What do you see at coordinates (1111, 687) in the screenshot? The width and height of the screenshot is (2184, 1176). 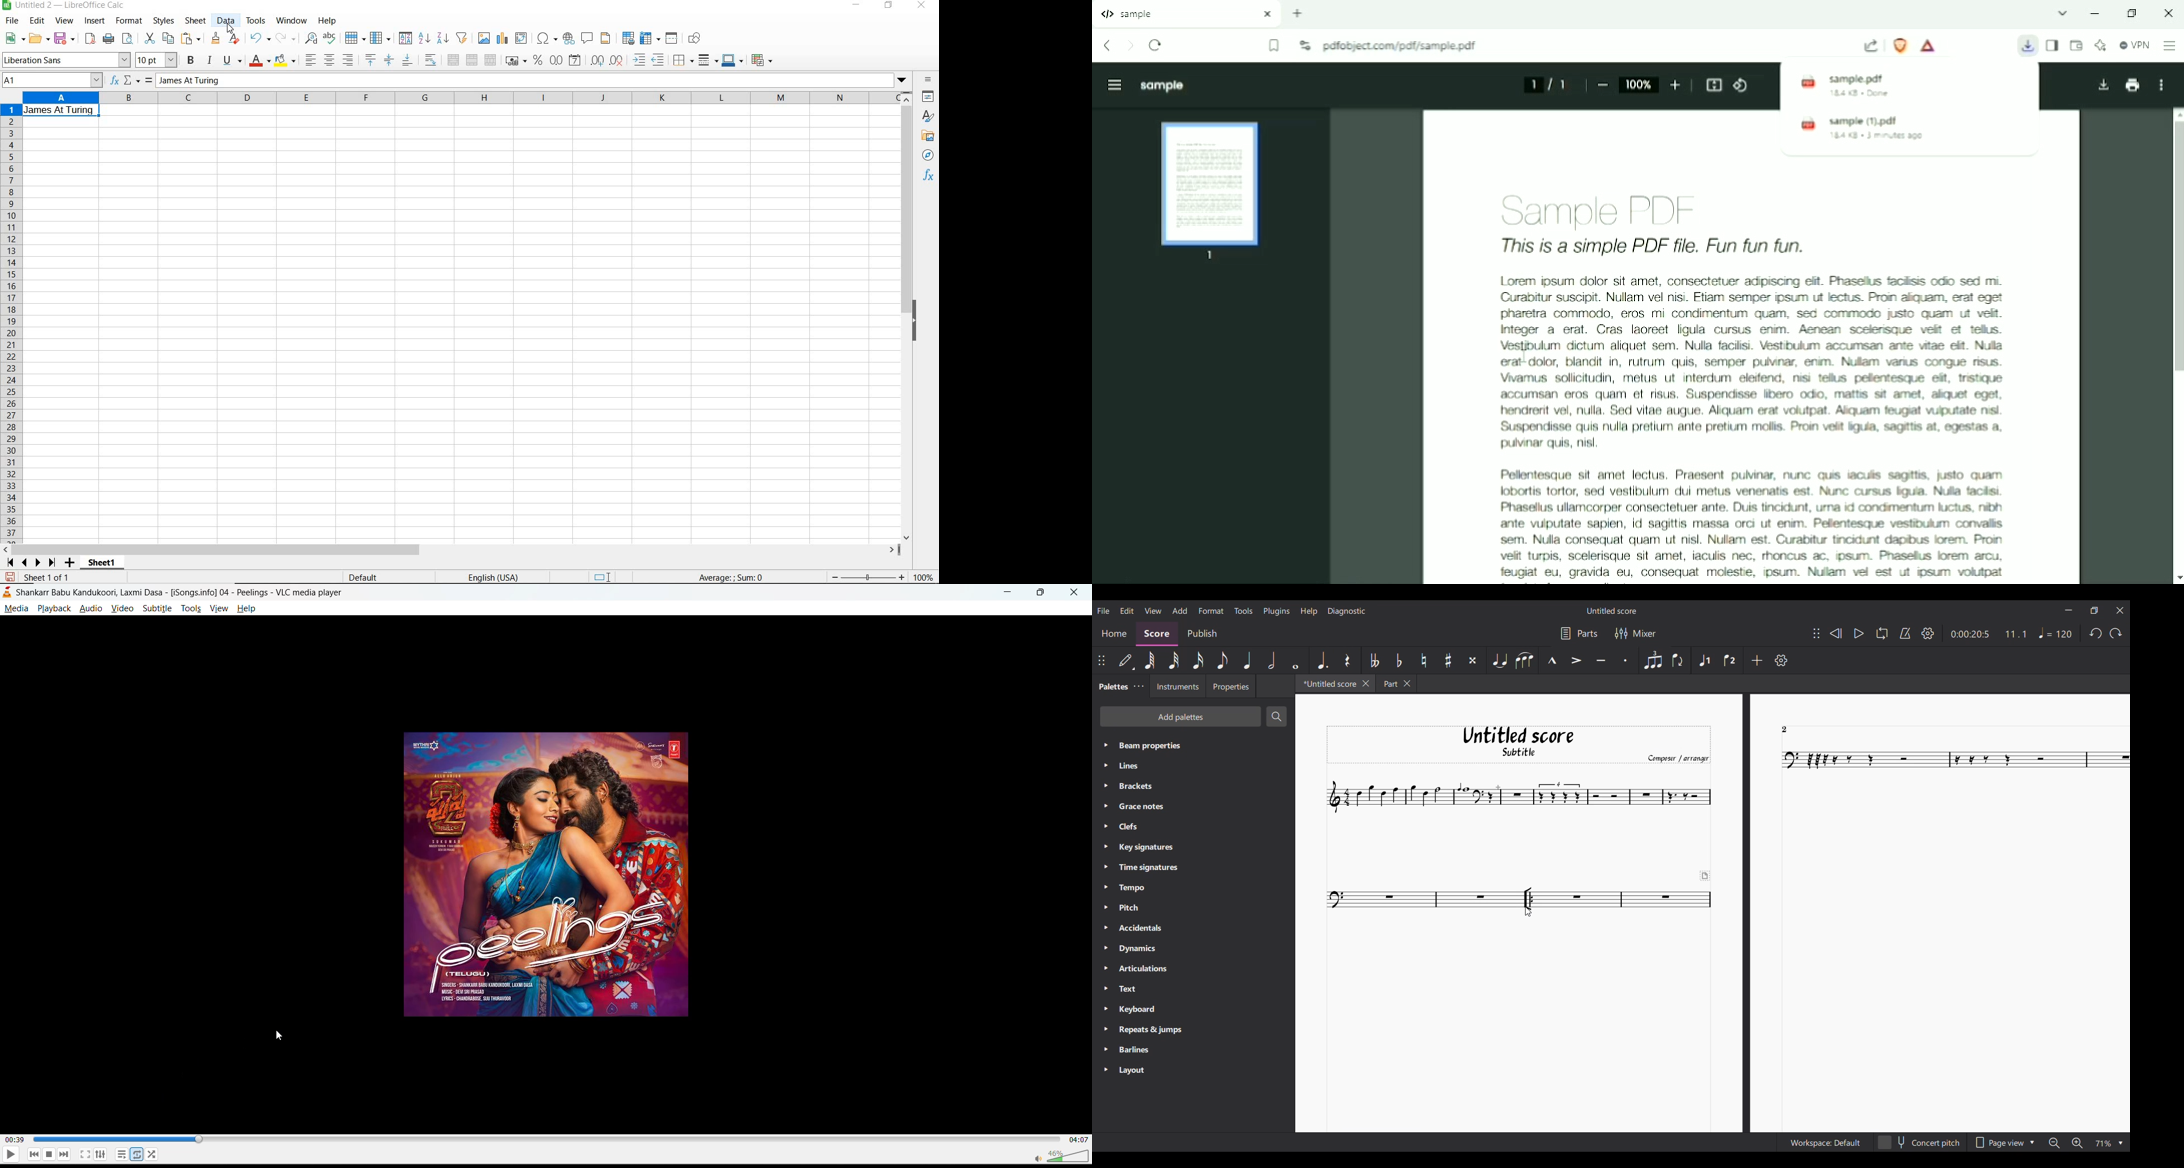 I see `Palette tab, current selection` at bounding box center [1111, 687].